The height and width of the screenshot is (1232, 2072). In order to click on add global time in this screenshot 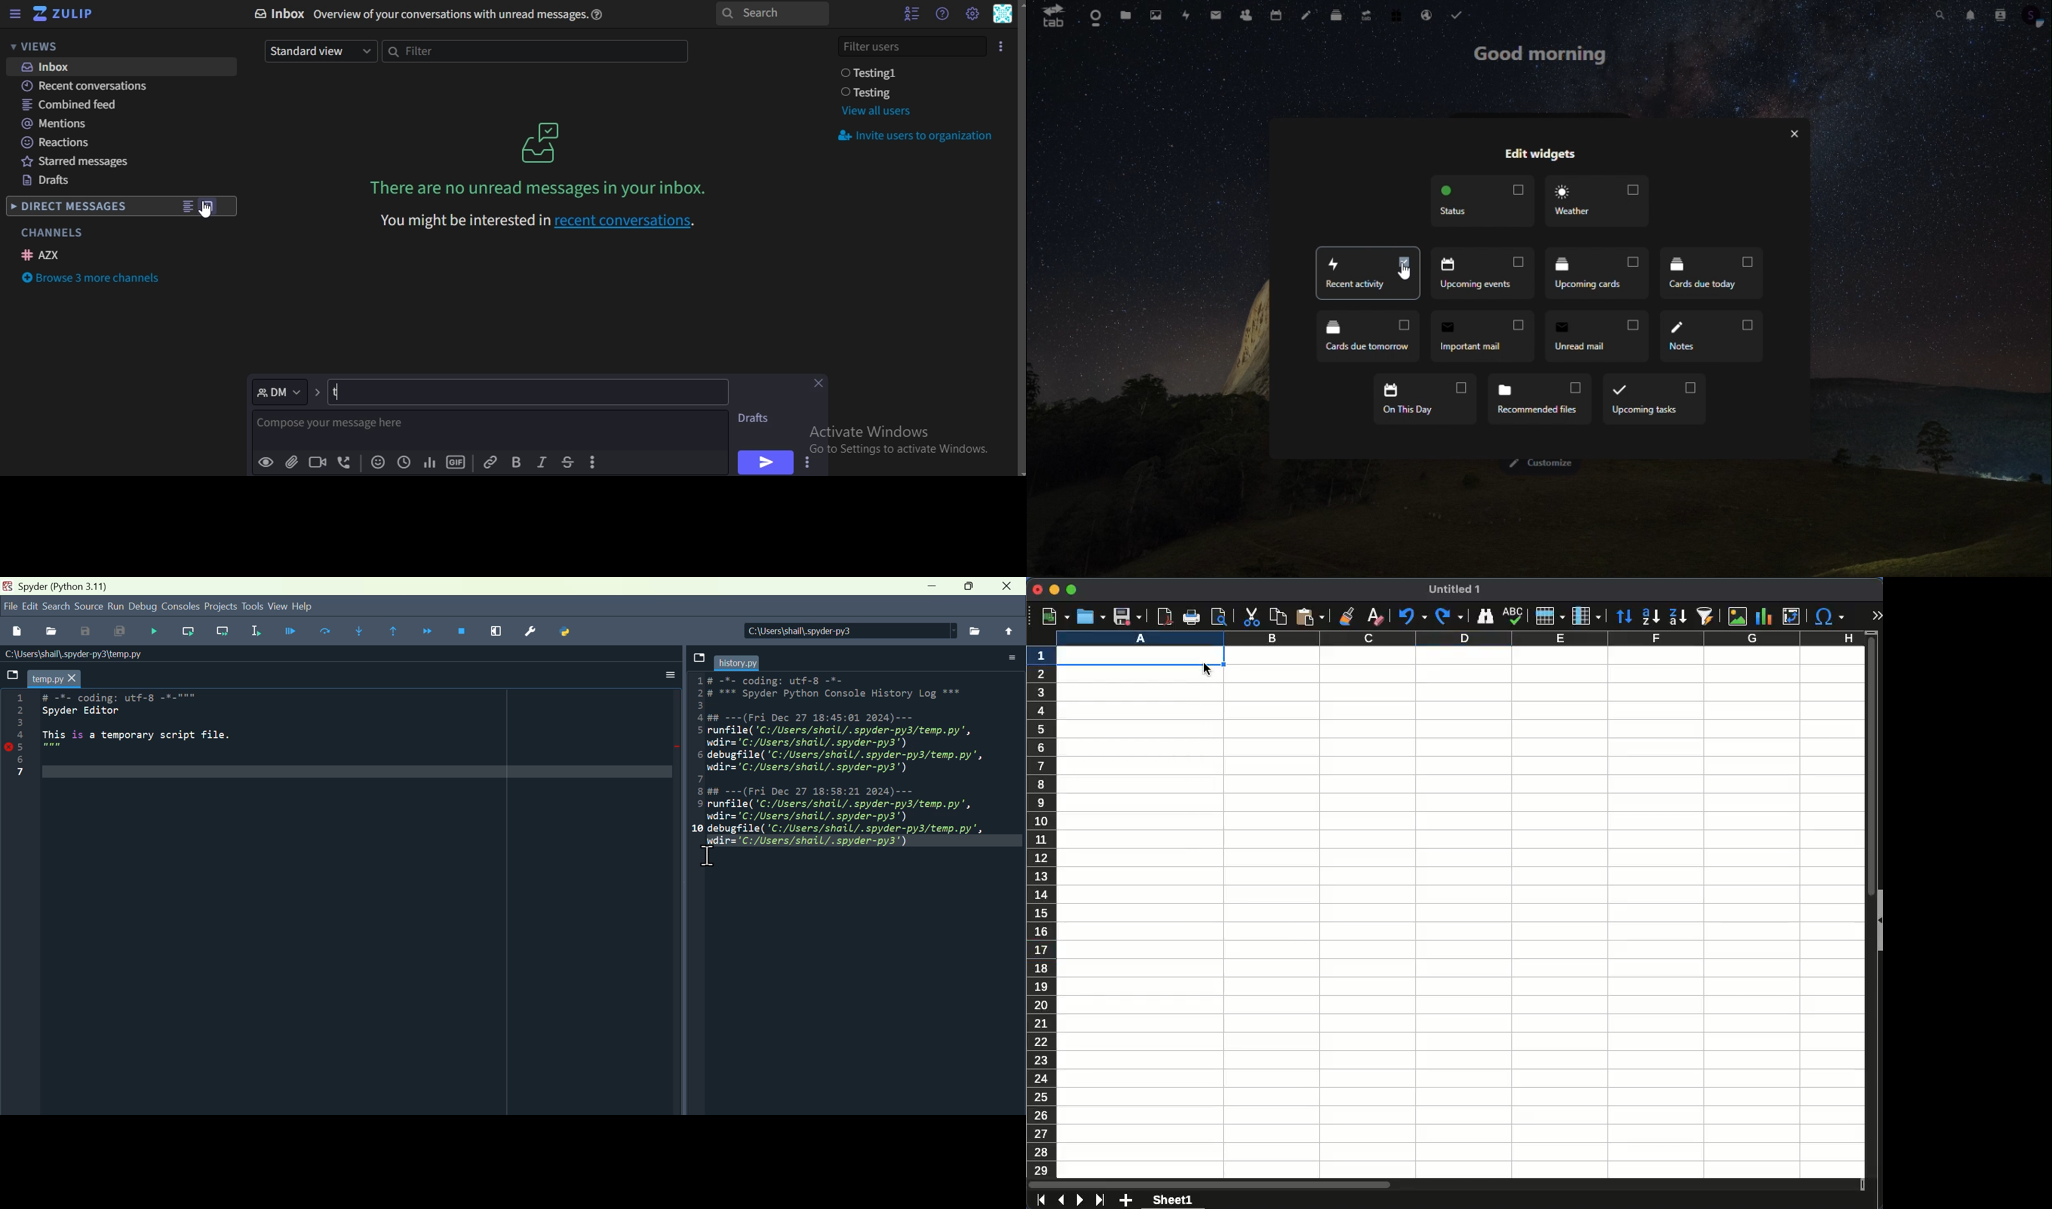, I will do `click(402, 464)`.